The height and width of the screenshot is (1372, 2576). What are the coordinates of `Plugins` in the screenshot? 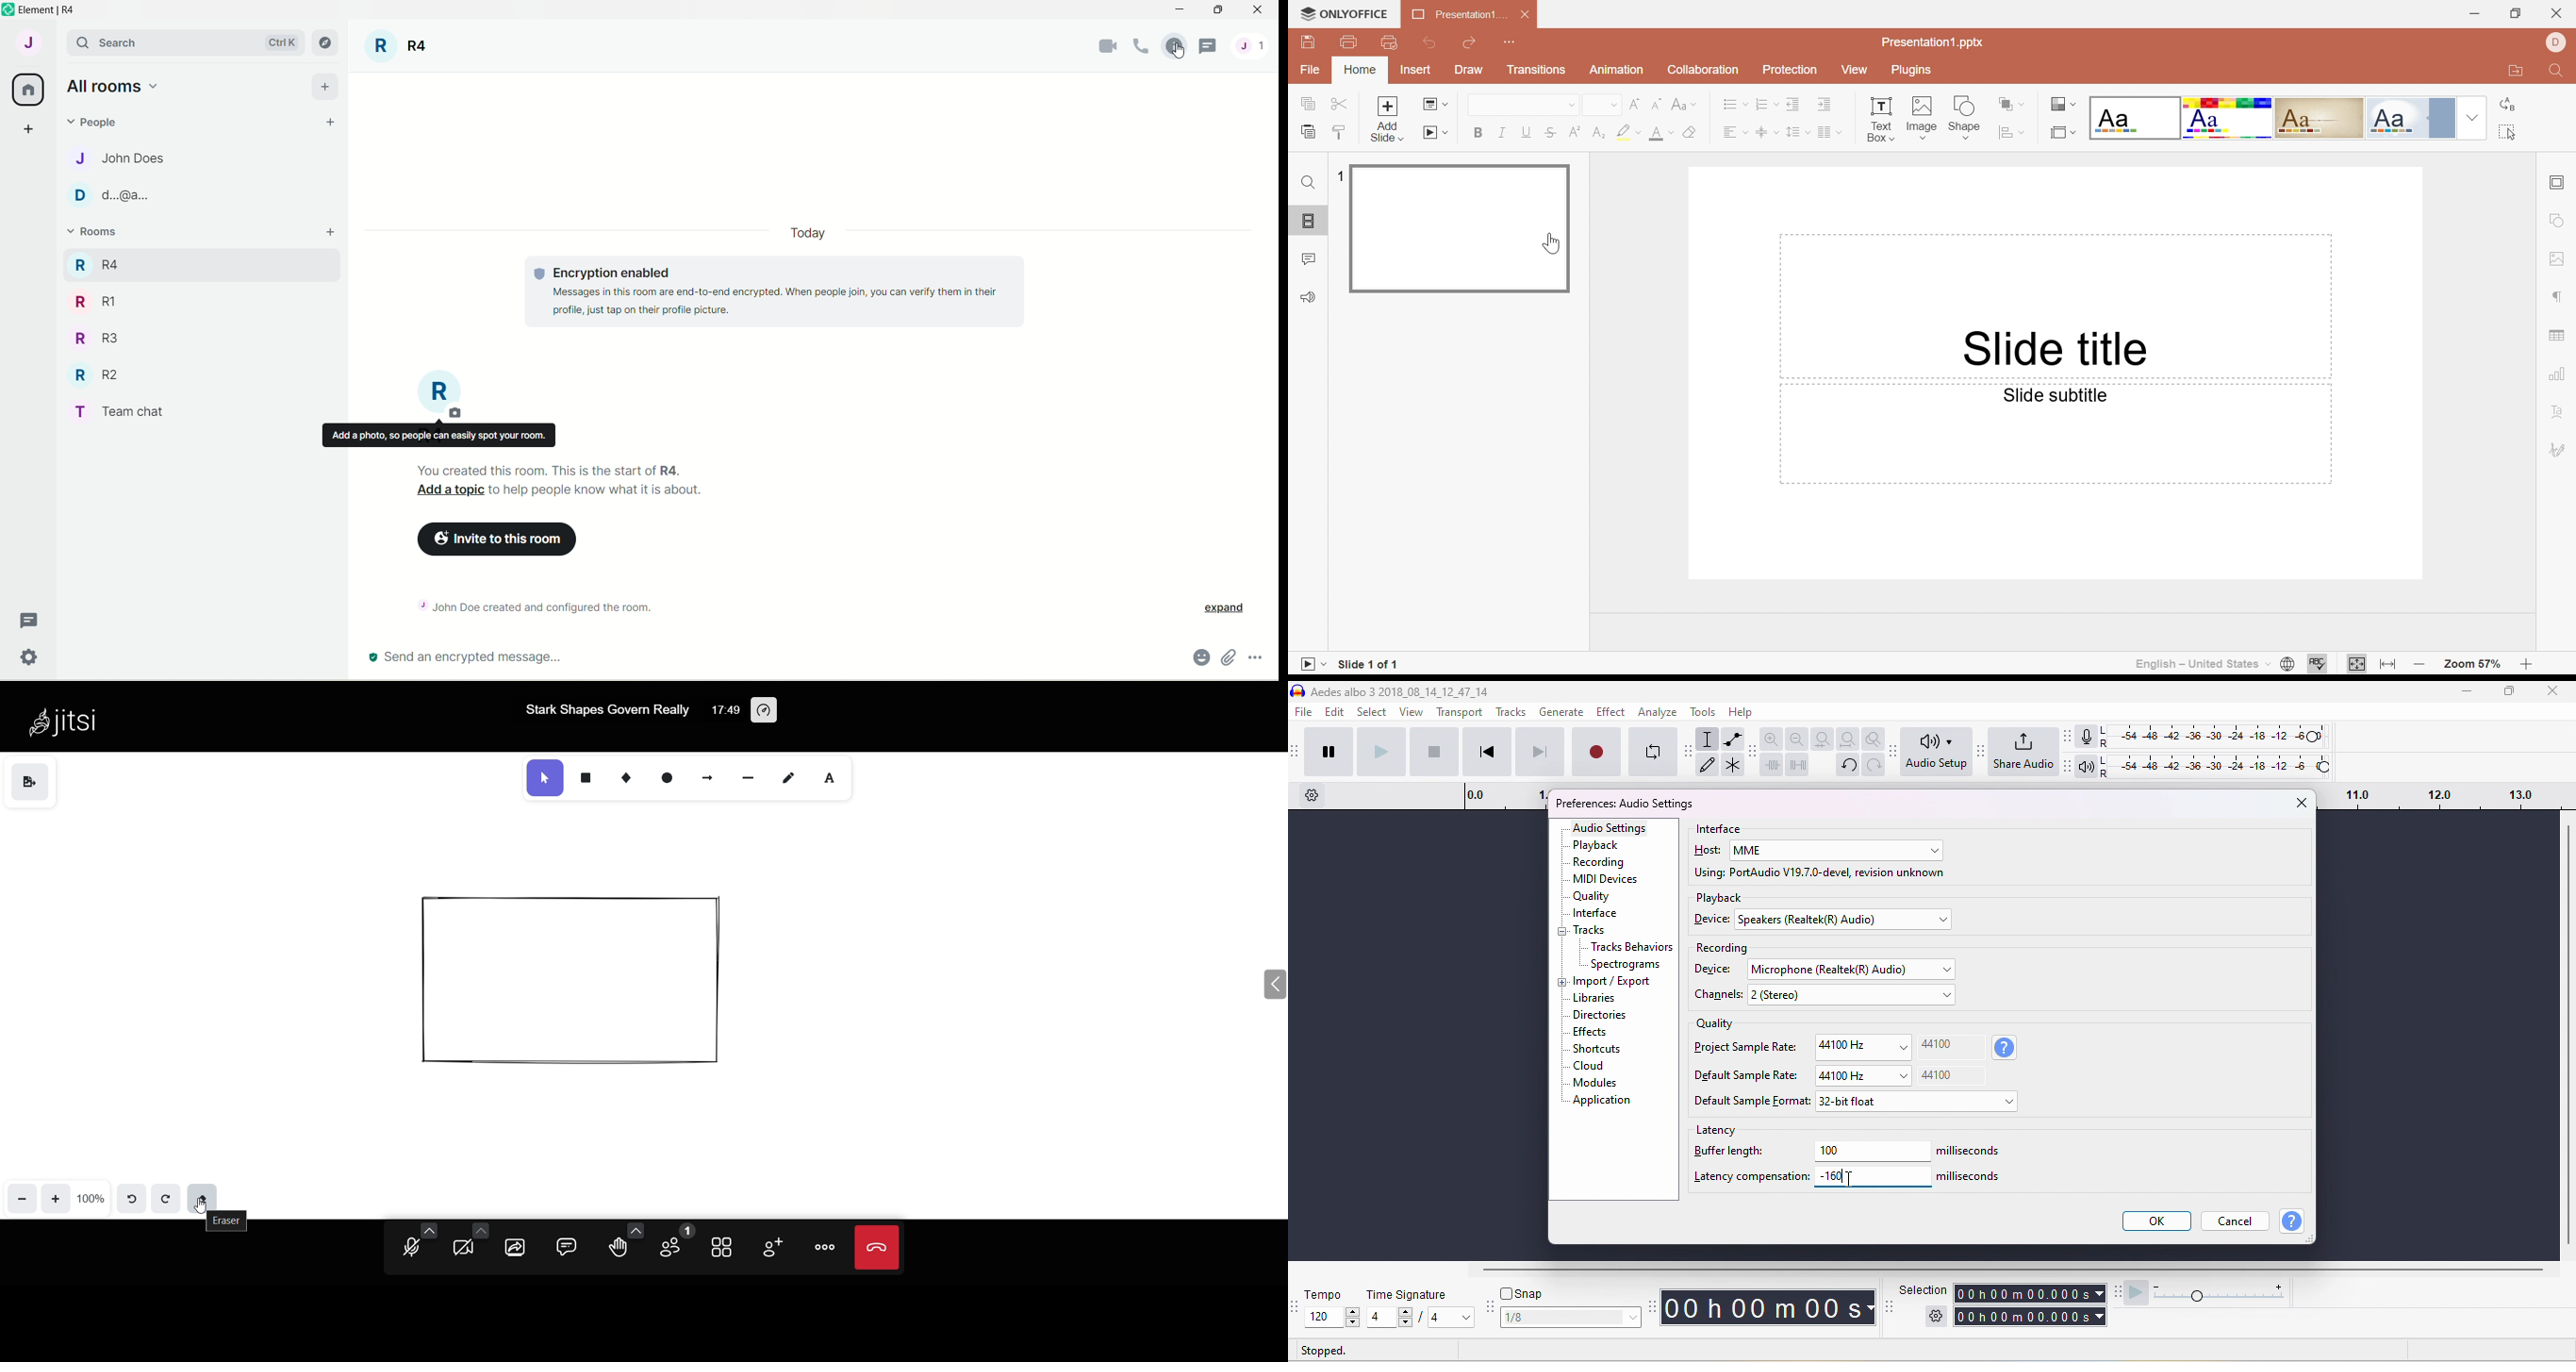 It's located at (1917, 72).